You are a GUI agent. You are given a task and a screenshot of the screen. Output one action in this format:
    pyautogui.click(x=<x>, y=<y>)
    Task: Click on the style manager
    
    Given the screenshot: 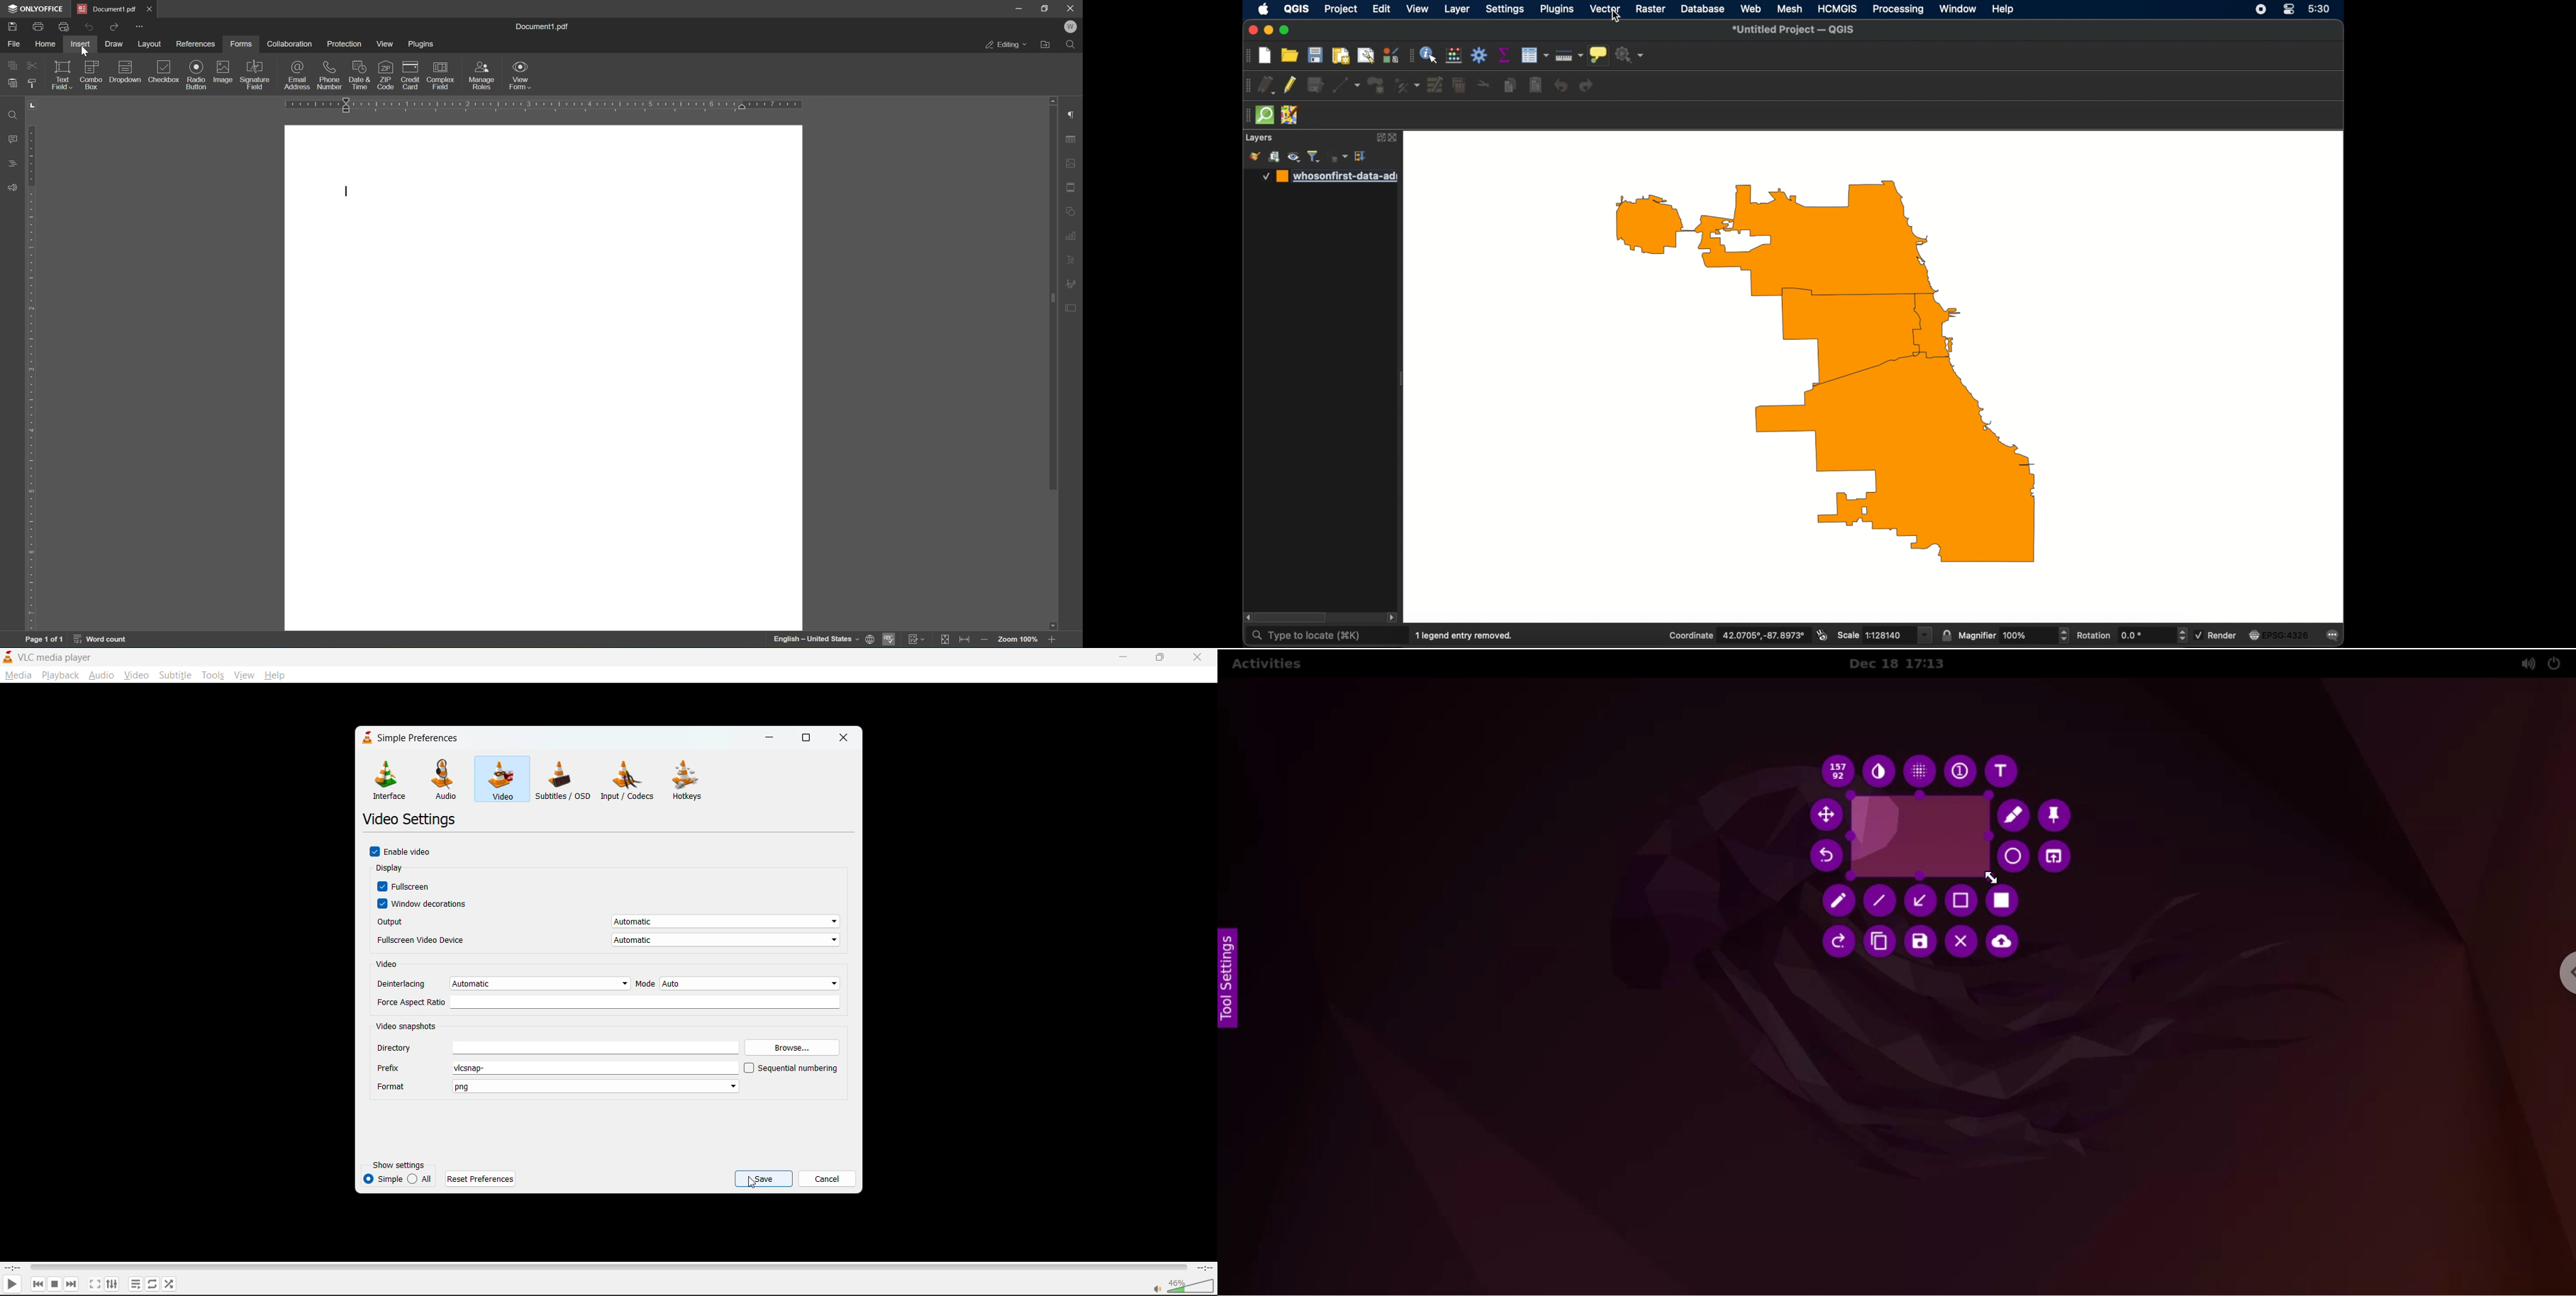 What is the action you would take?
    pyautogui.click(x=1391, y=54)
    